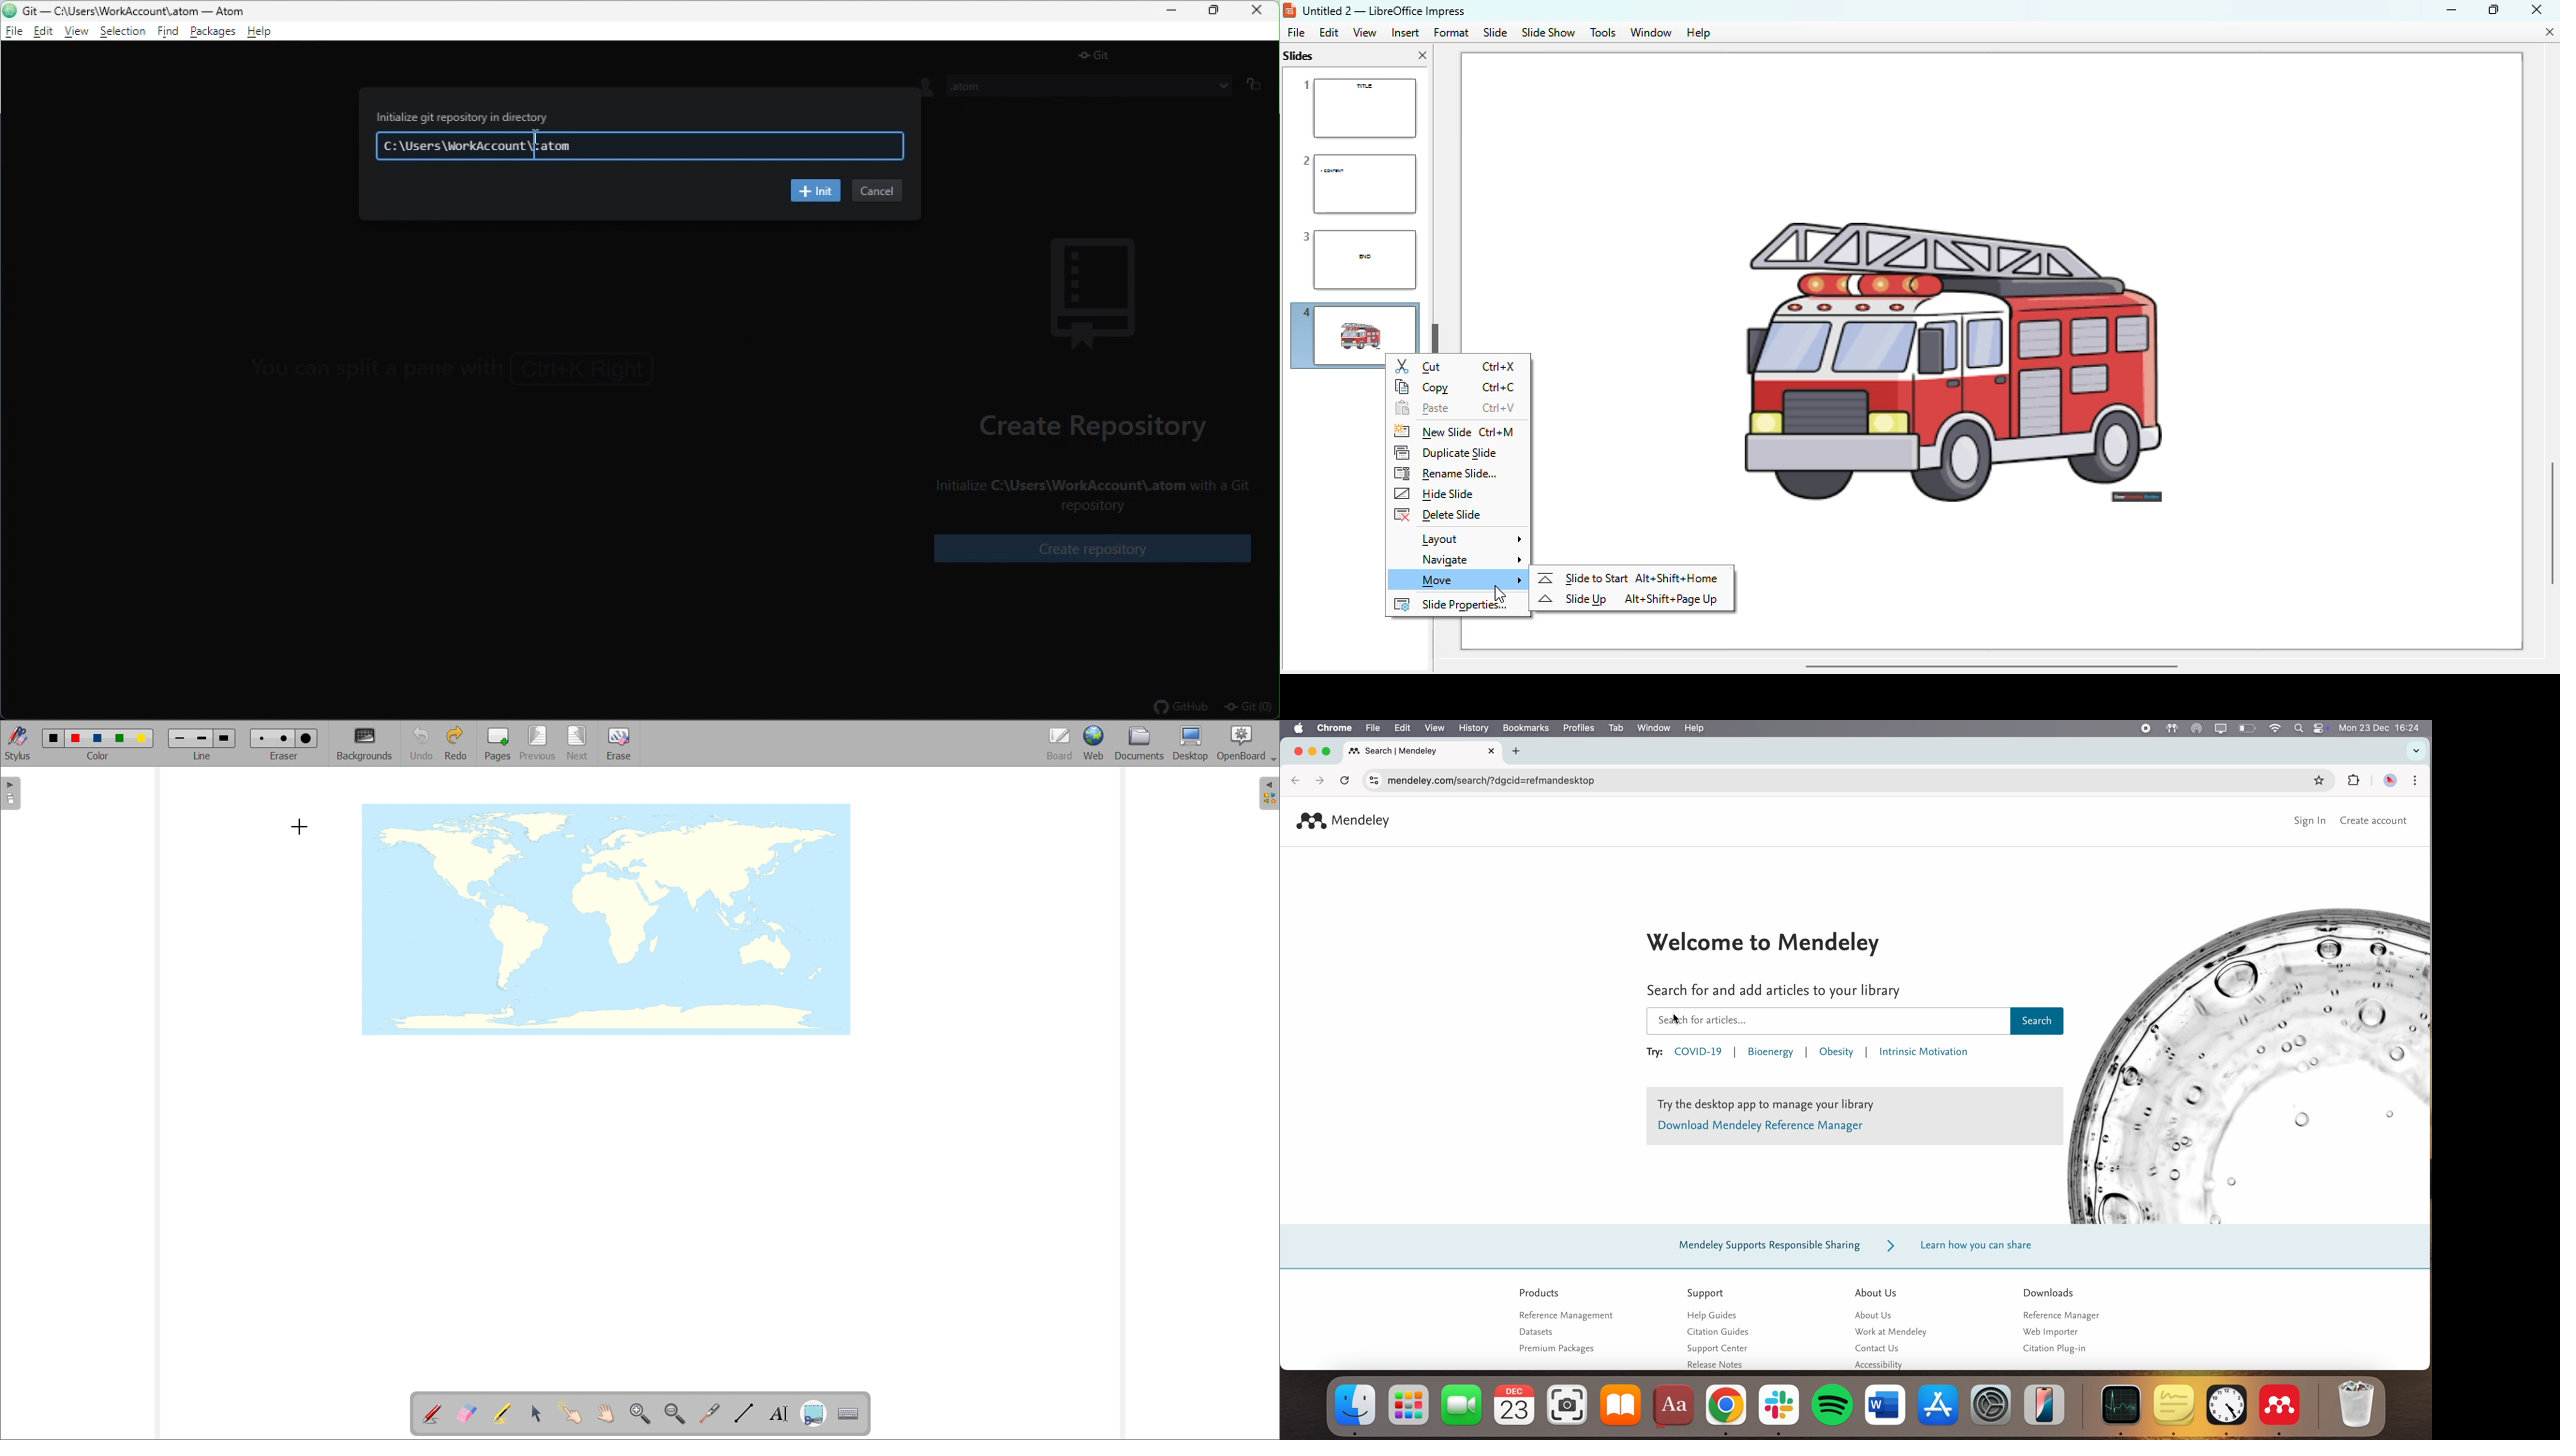 Image resolution: width=2576 pixels, height=1456 pixels. I want to click on about us, so click(1876, 1292).